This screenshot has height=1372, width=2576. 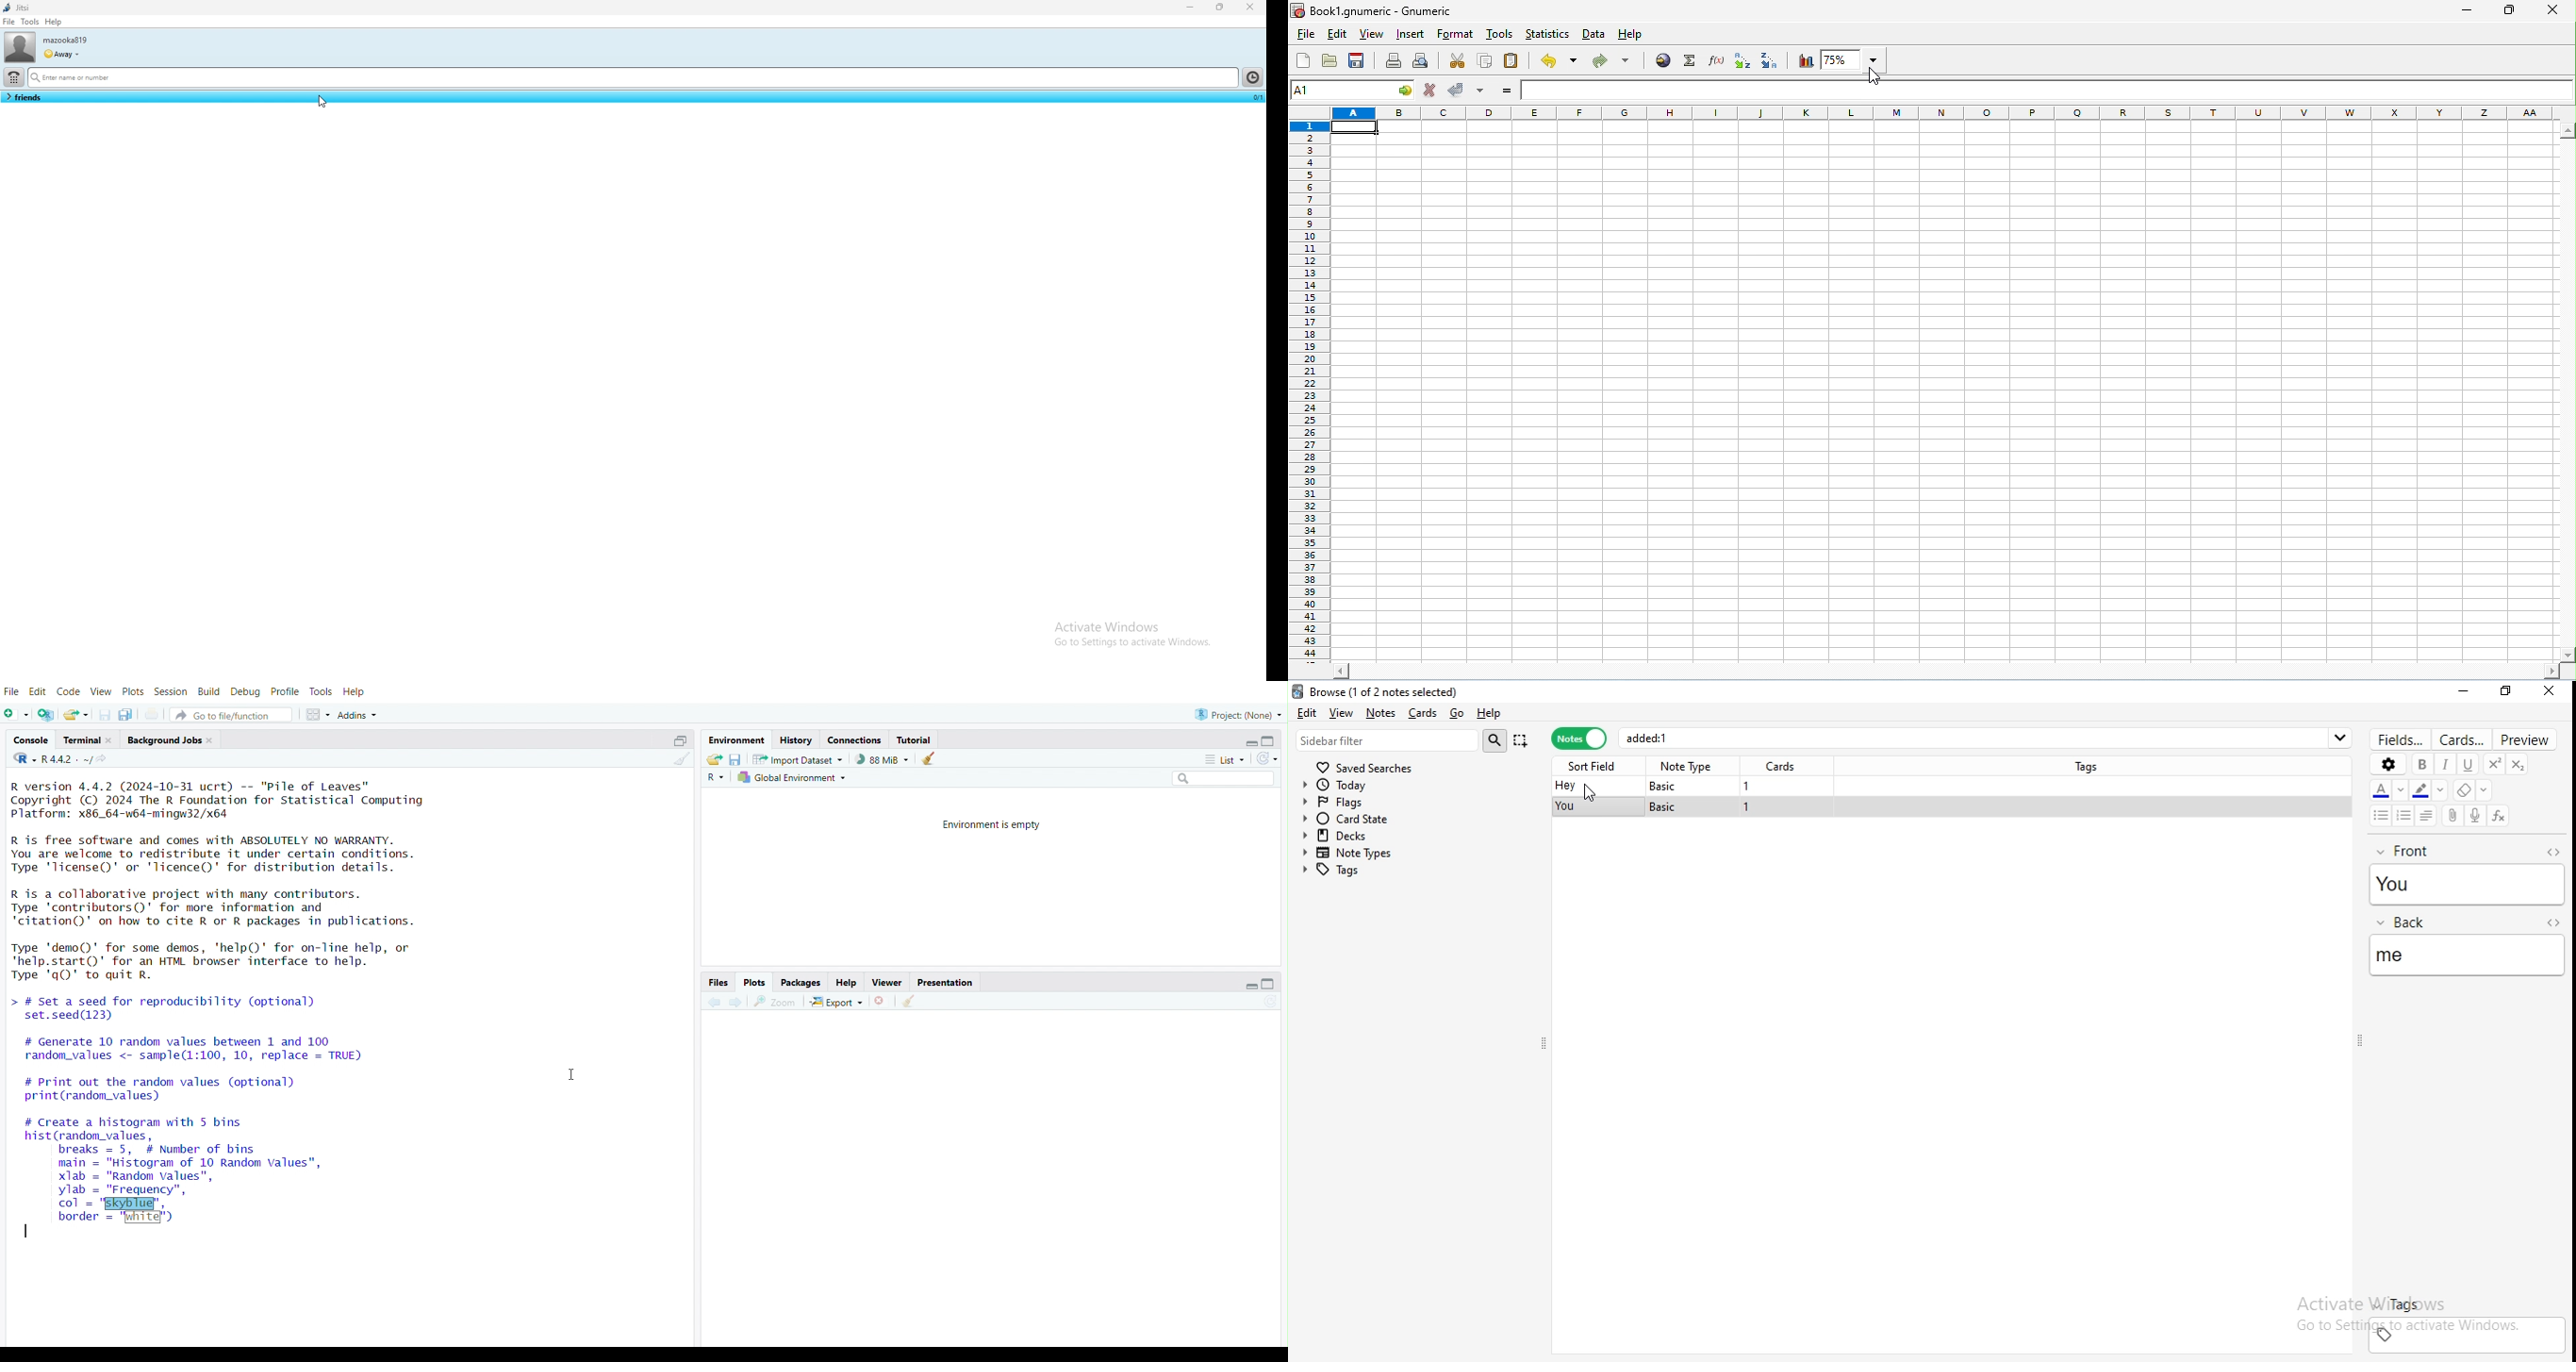 I want to click on R 4.4.2 . ~/, so click(x=68, y=759).